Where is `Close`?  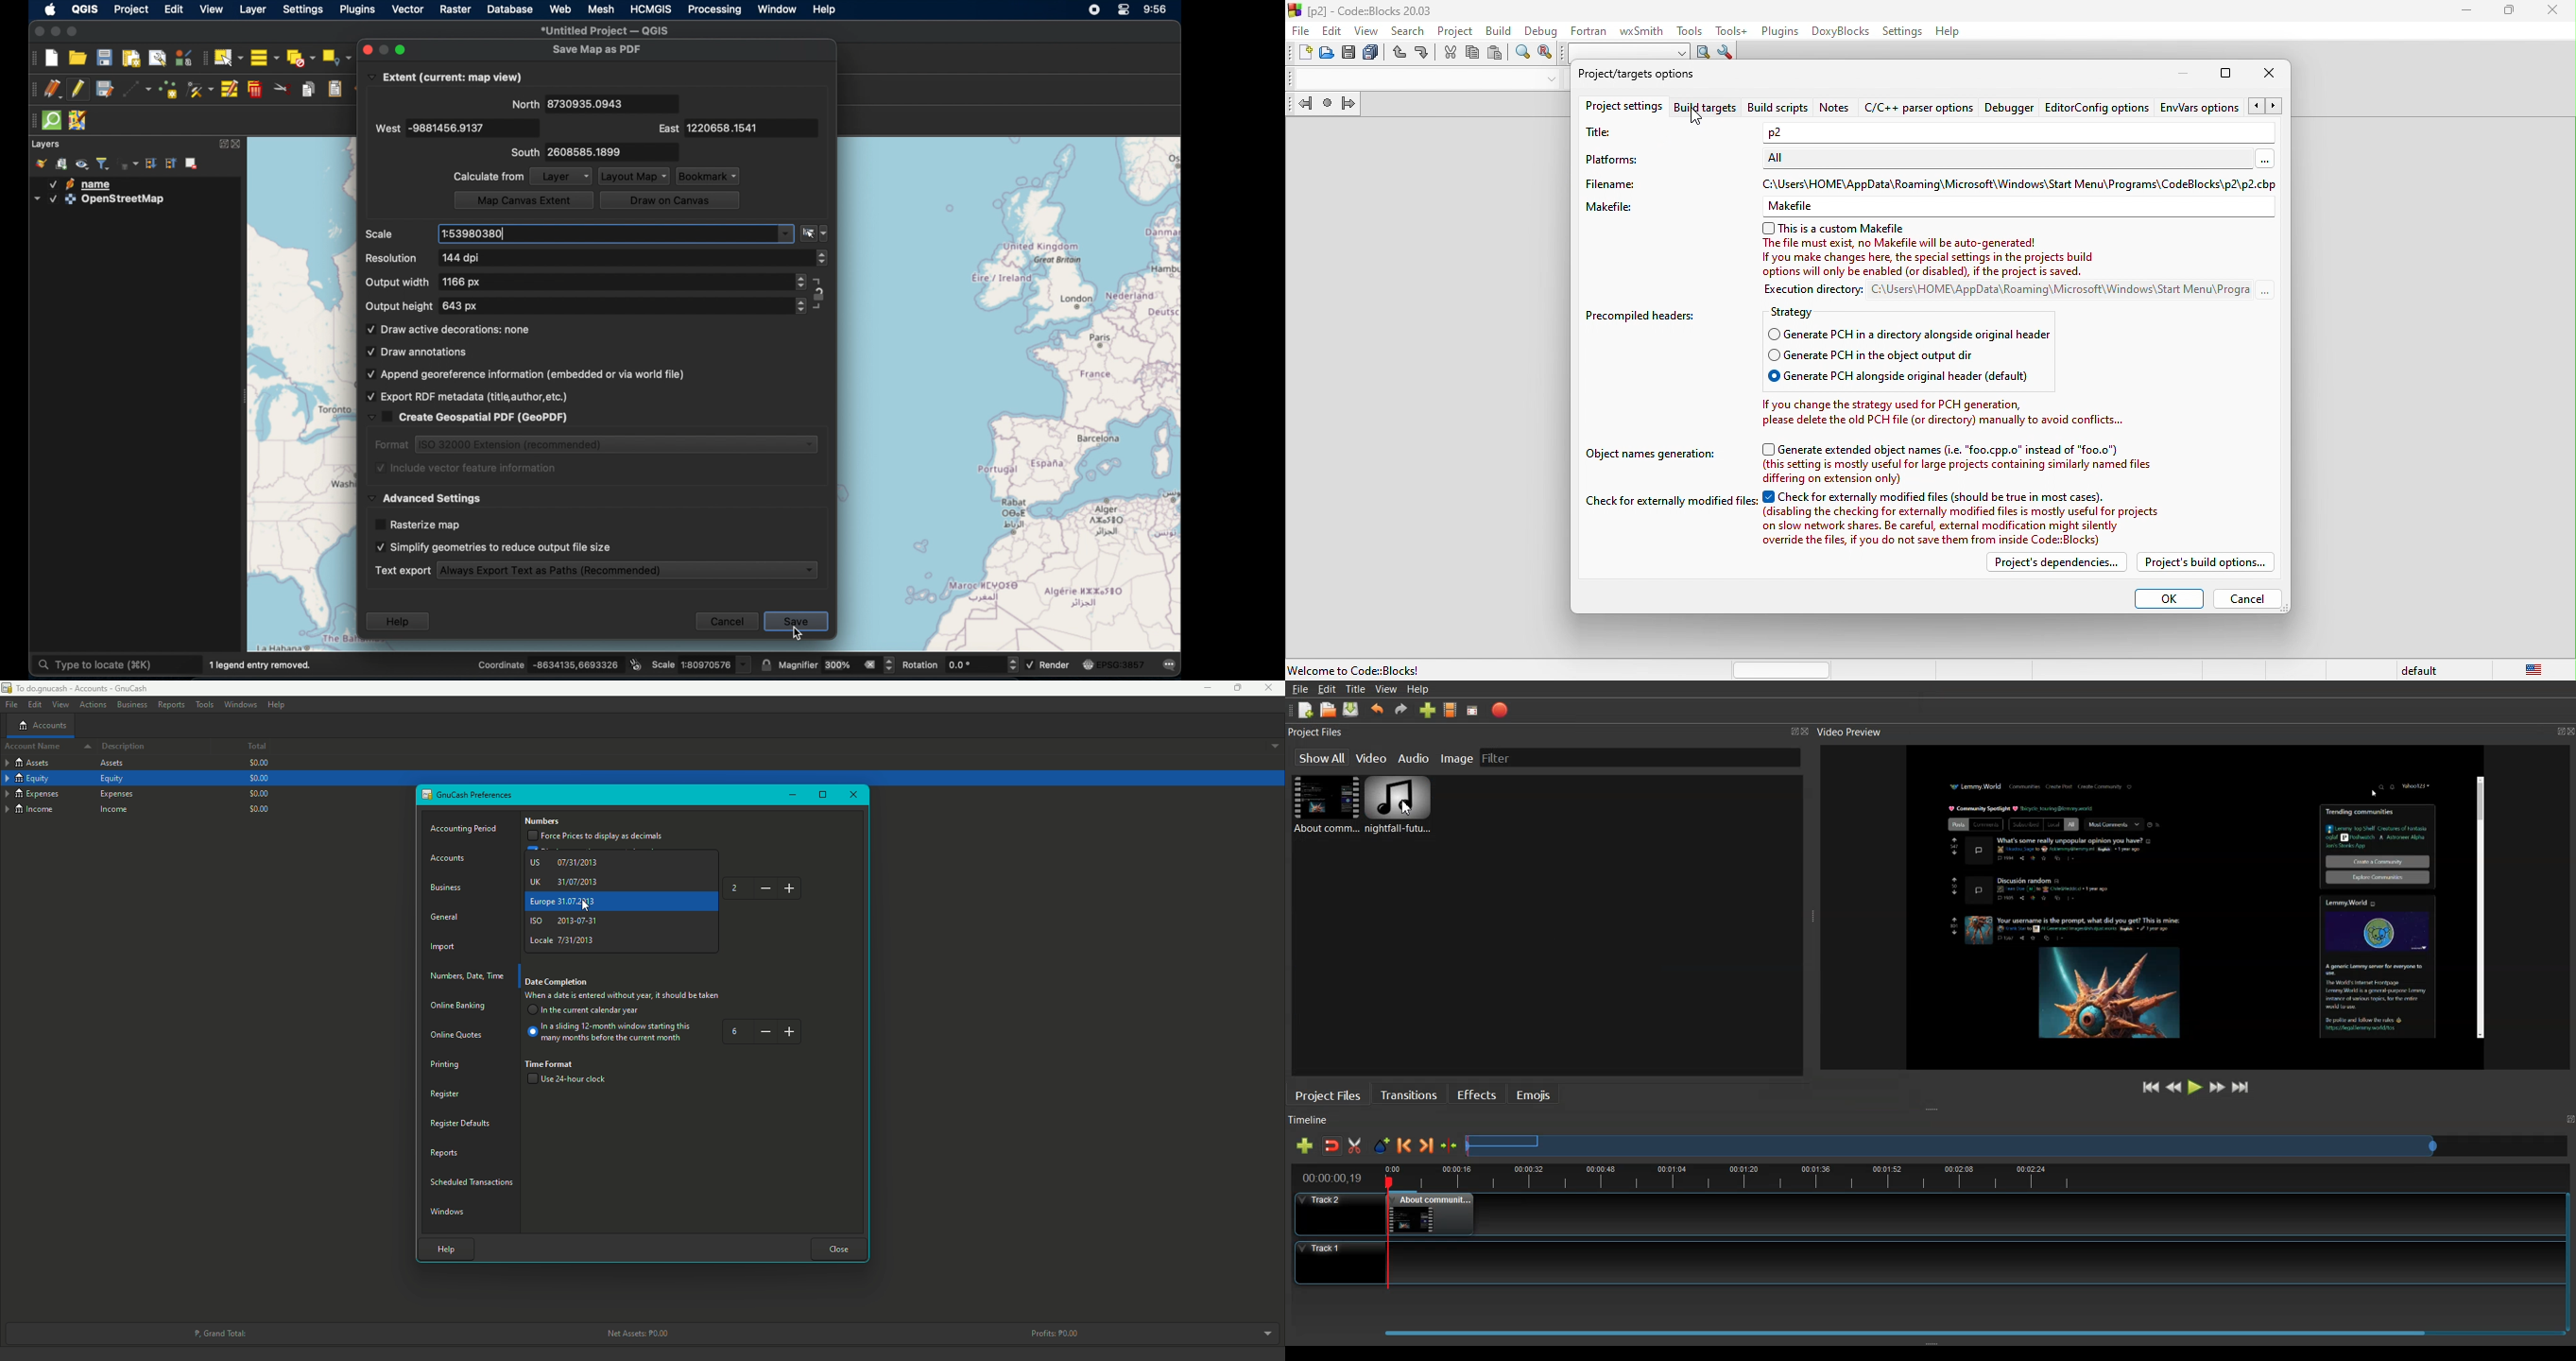 Close is located at coordinates (852, 795).